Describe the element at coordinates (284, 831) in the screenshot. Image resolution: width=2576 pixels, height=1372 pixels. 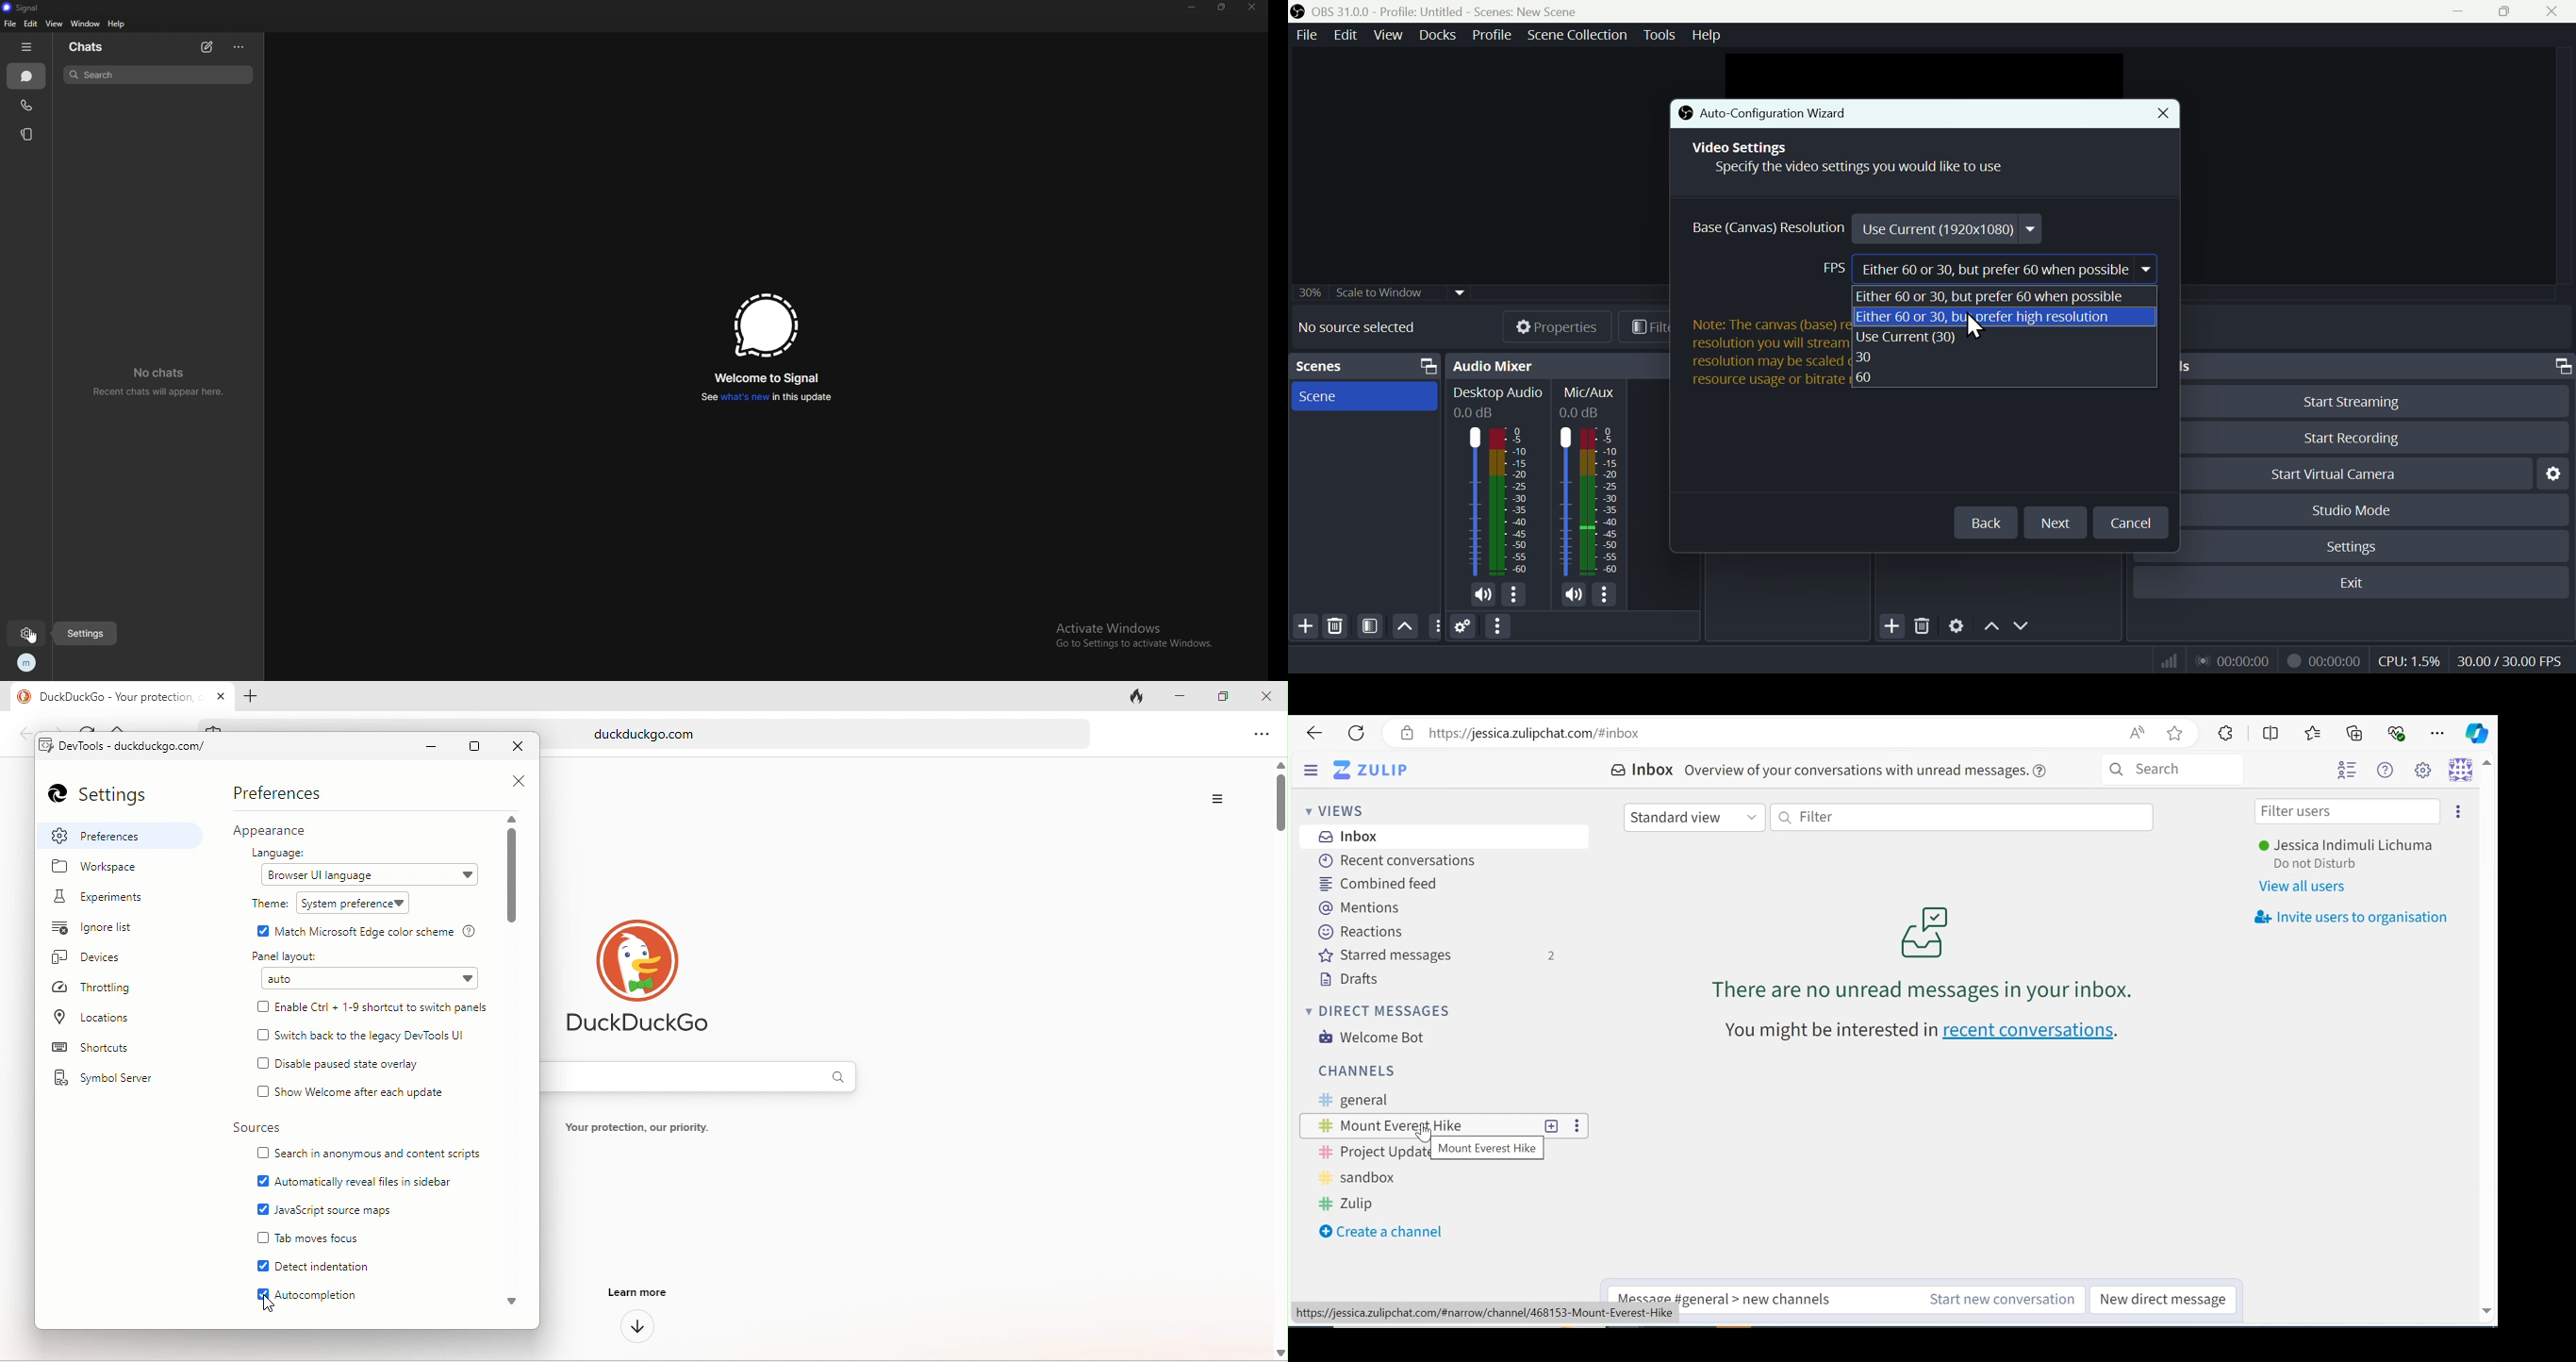
I see `appearance` at that location.